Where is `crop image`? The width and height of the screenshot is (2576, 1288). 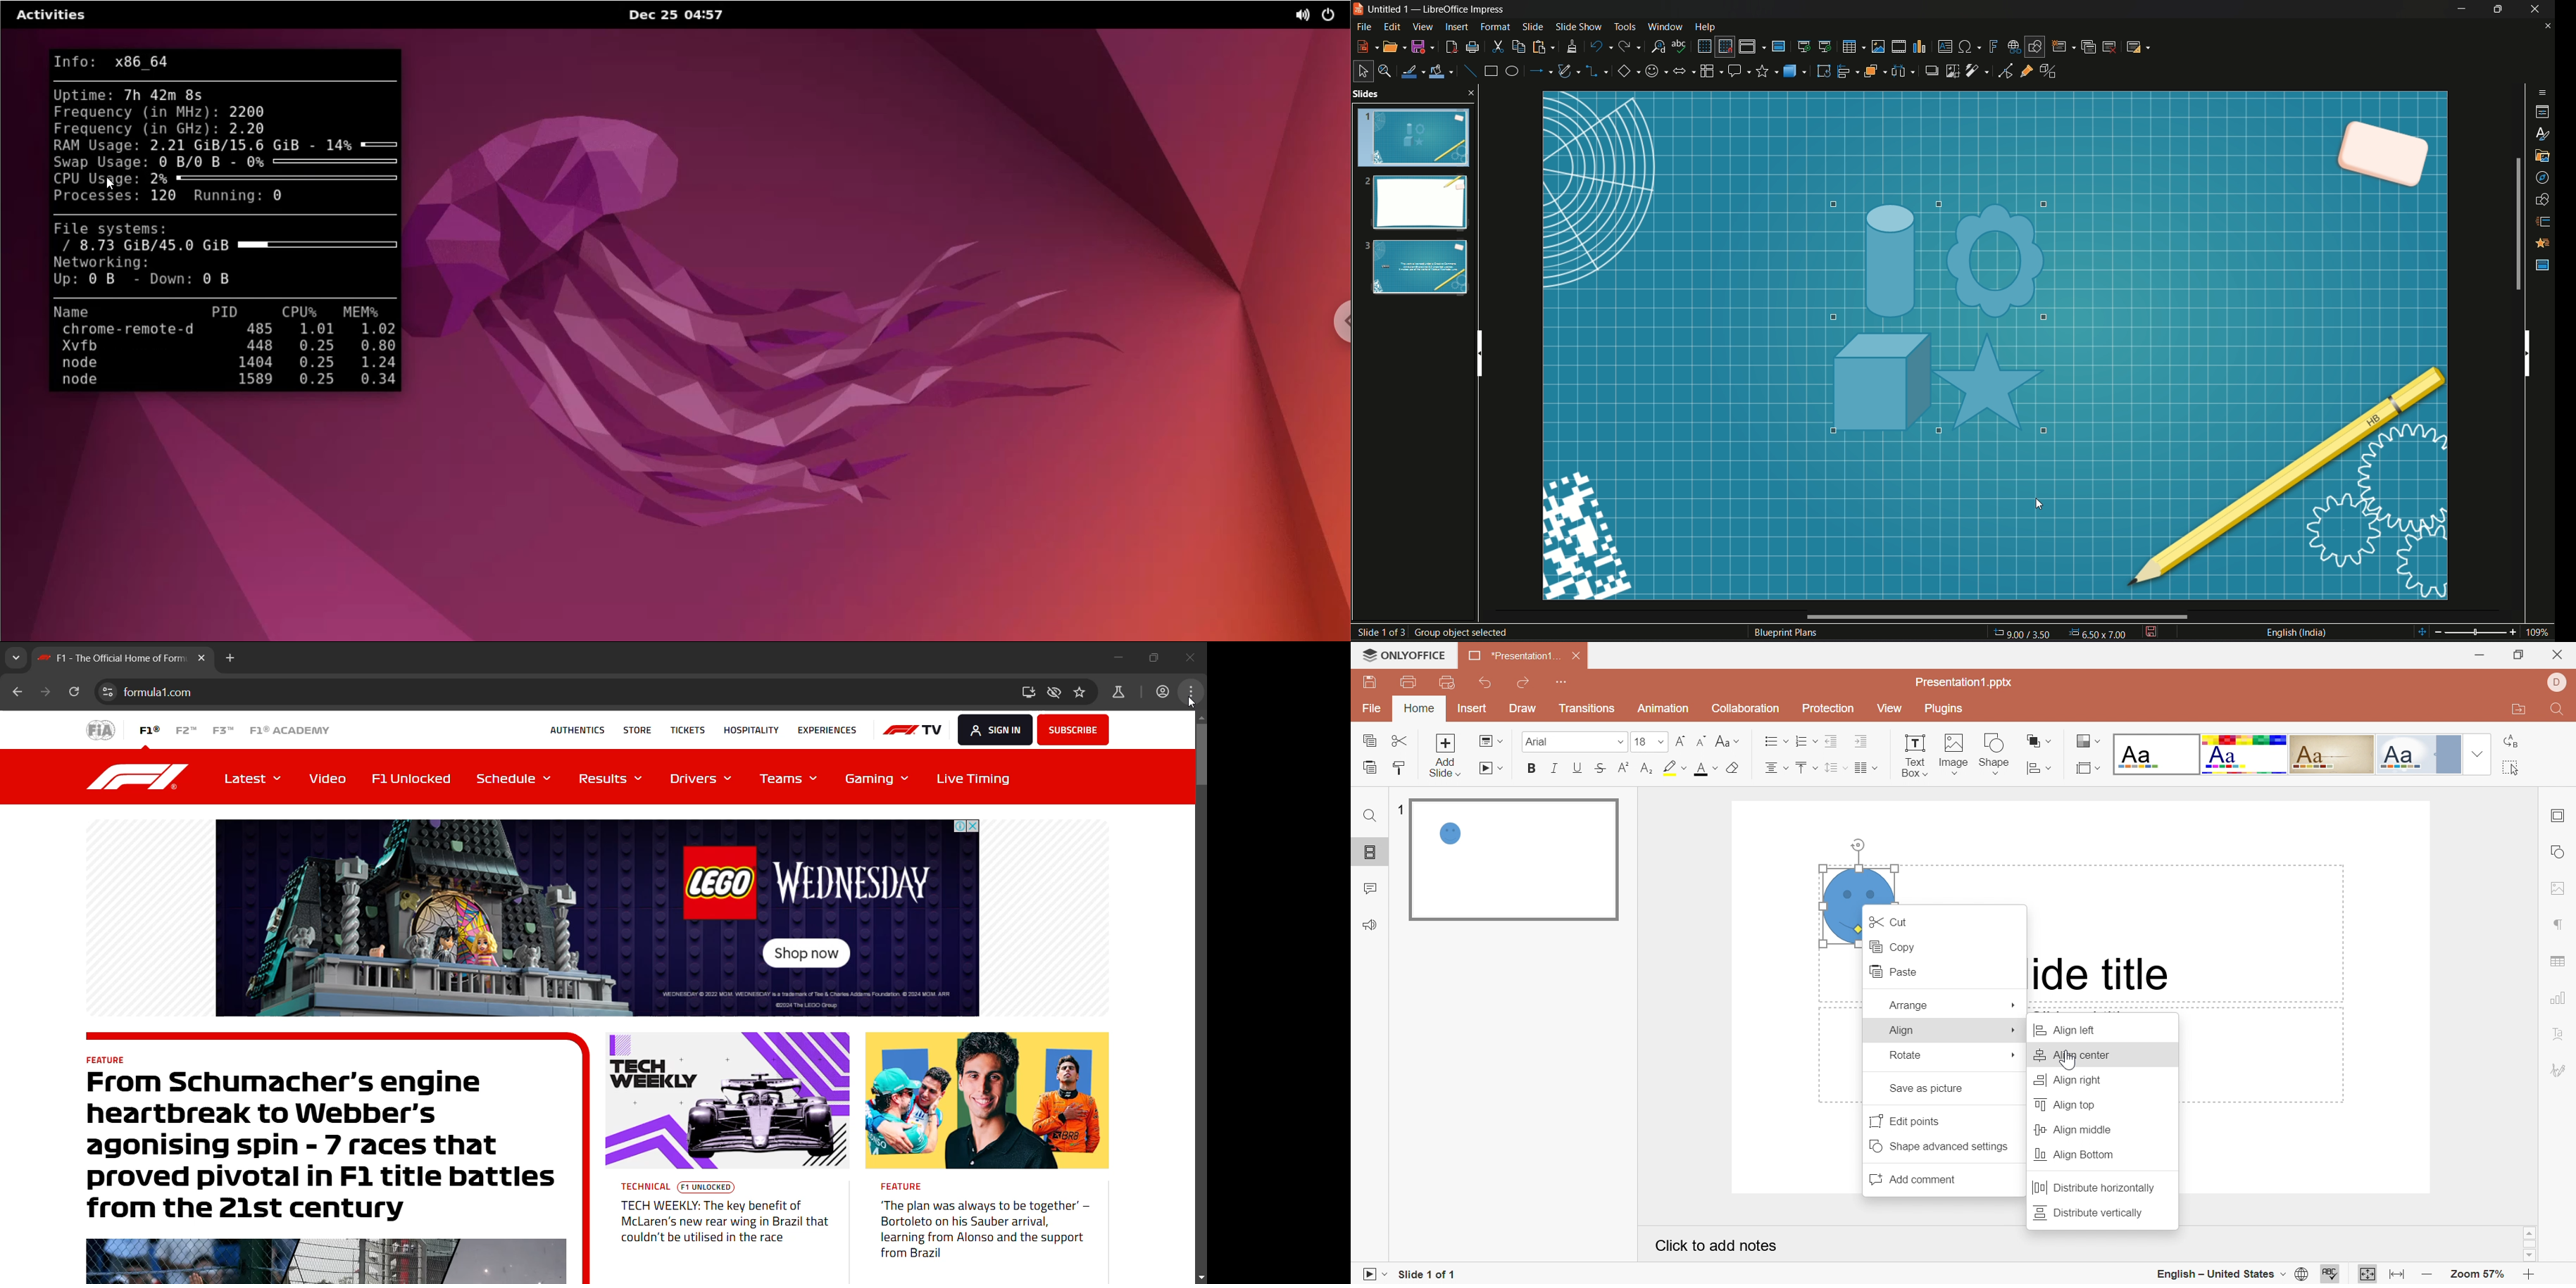 crop image is located at coordinates (1953, 70).